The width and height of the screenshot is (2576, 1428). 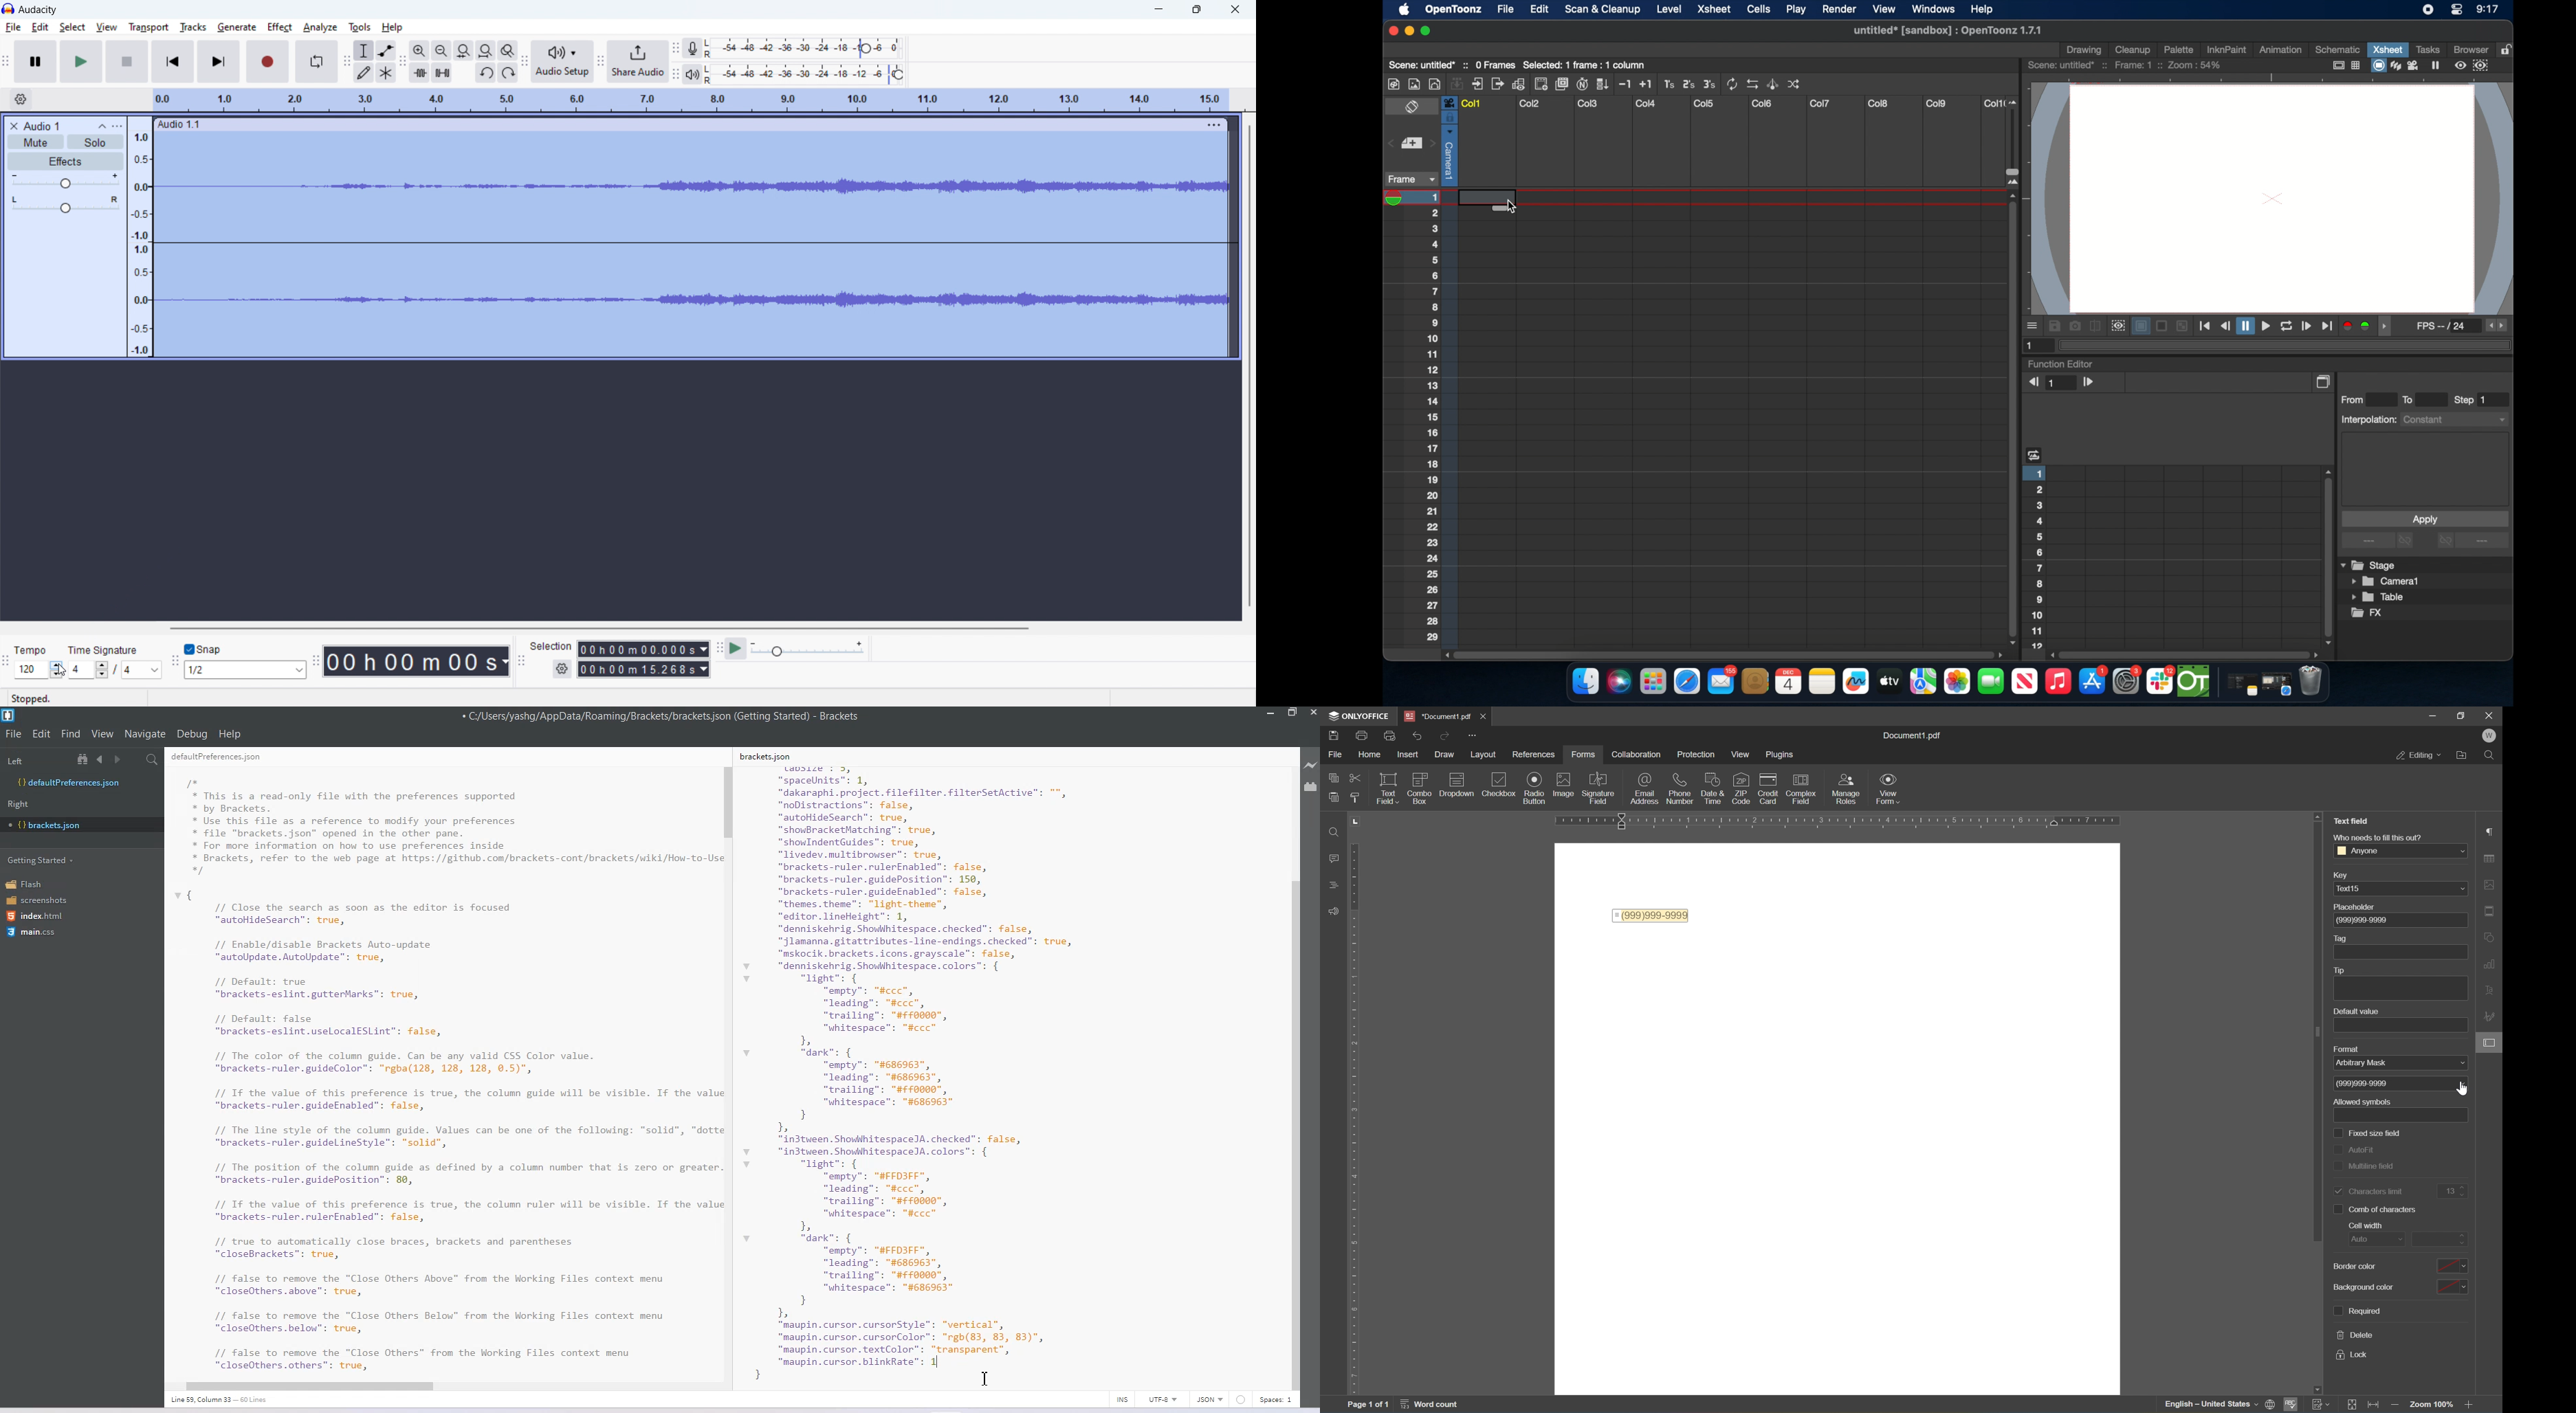 What do you see at coordinates (387, 72) in the screenshot?
I see `multi tool` at bounding box center [387, 72].